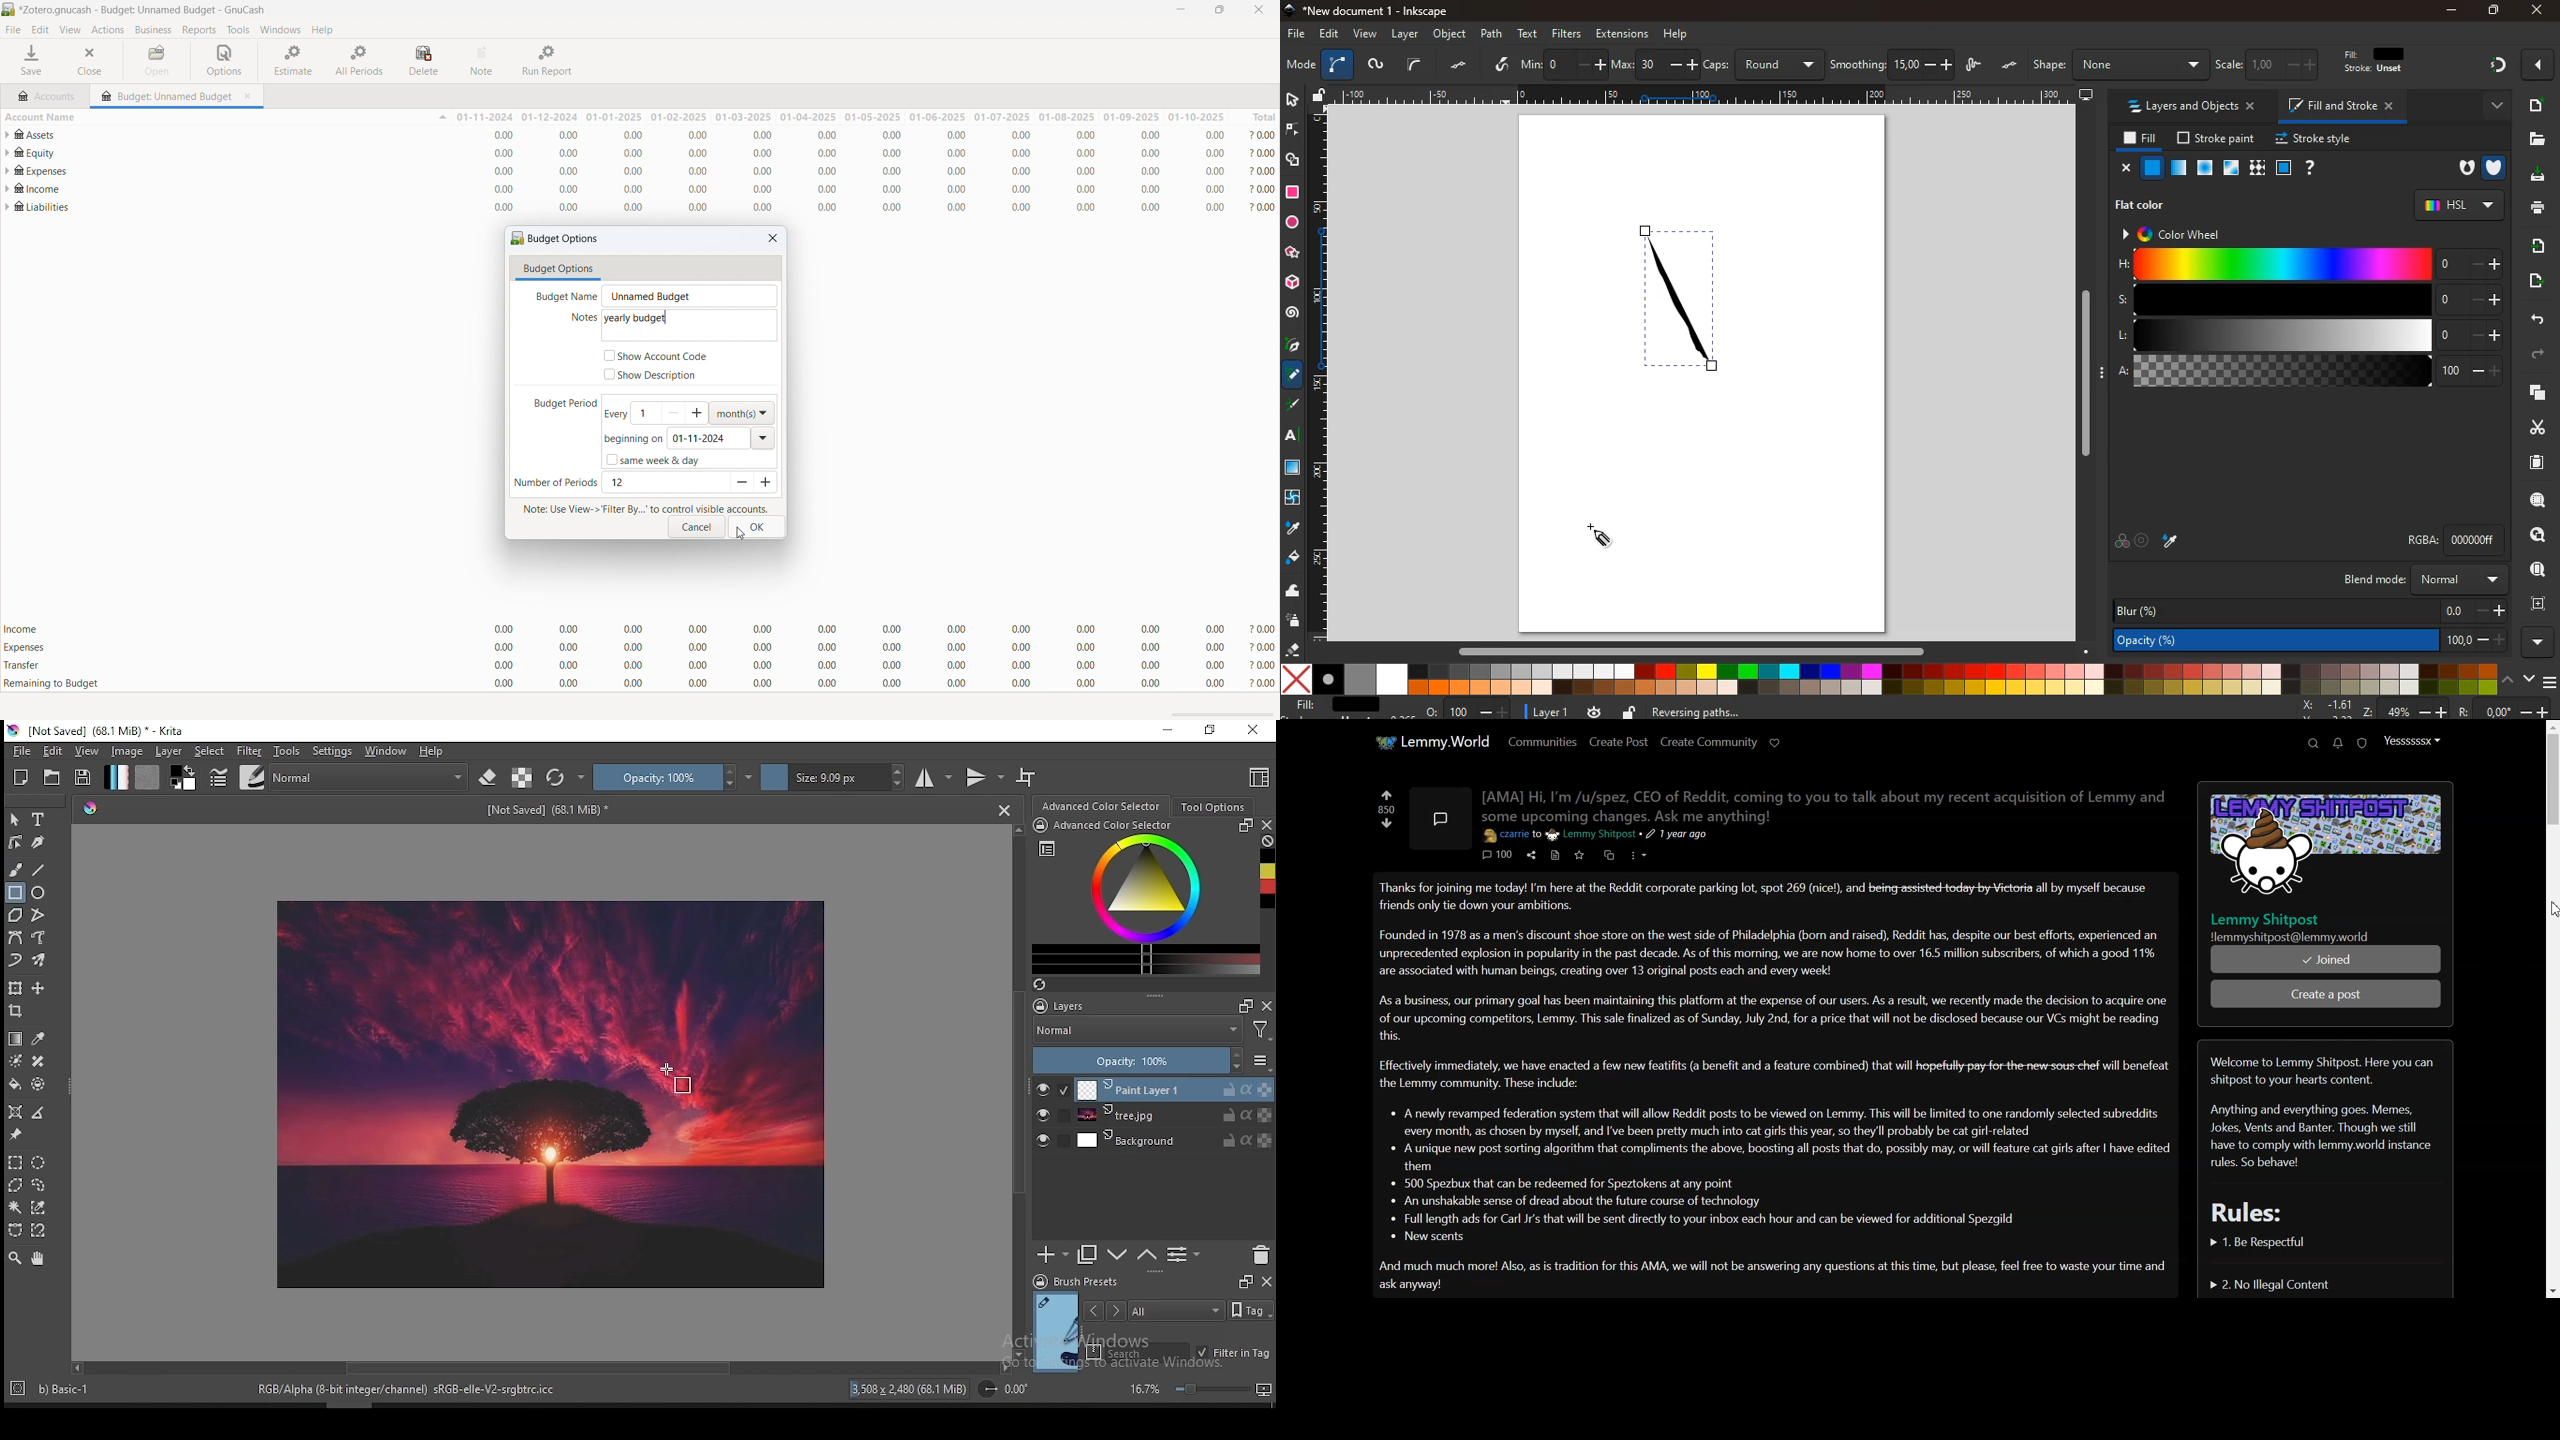 The width and height of the screenshot is (2576, 1456). I want to click on Note: Use View-> Filter By..." to control visible accounts., so click(645, 507).